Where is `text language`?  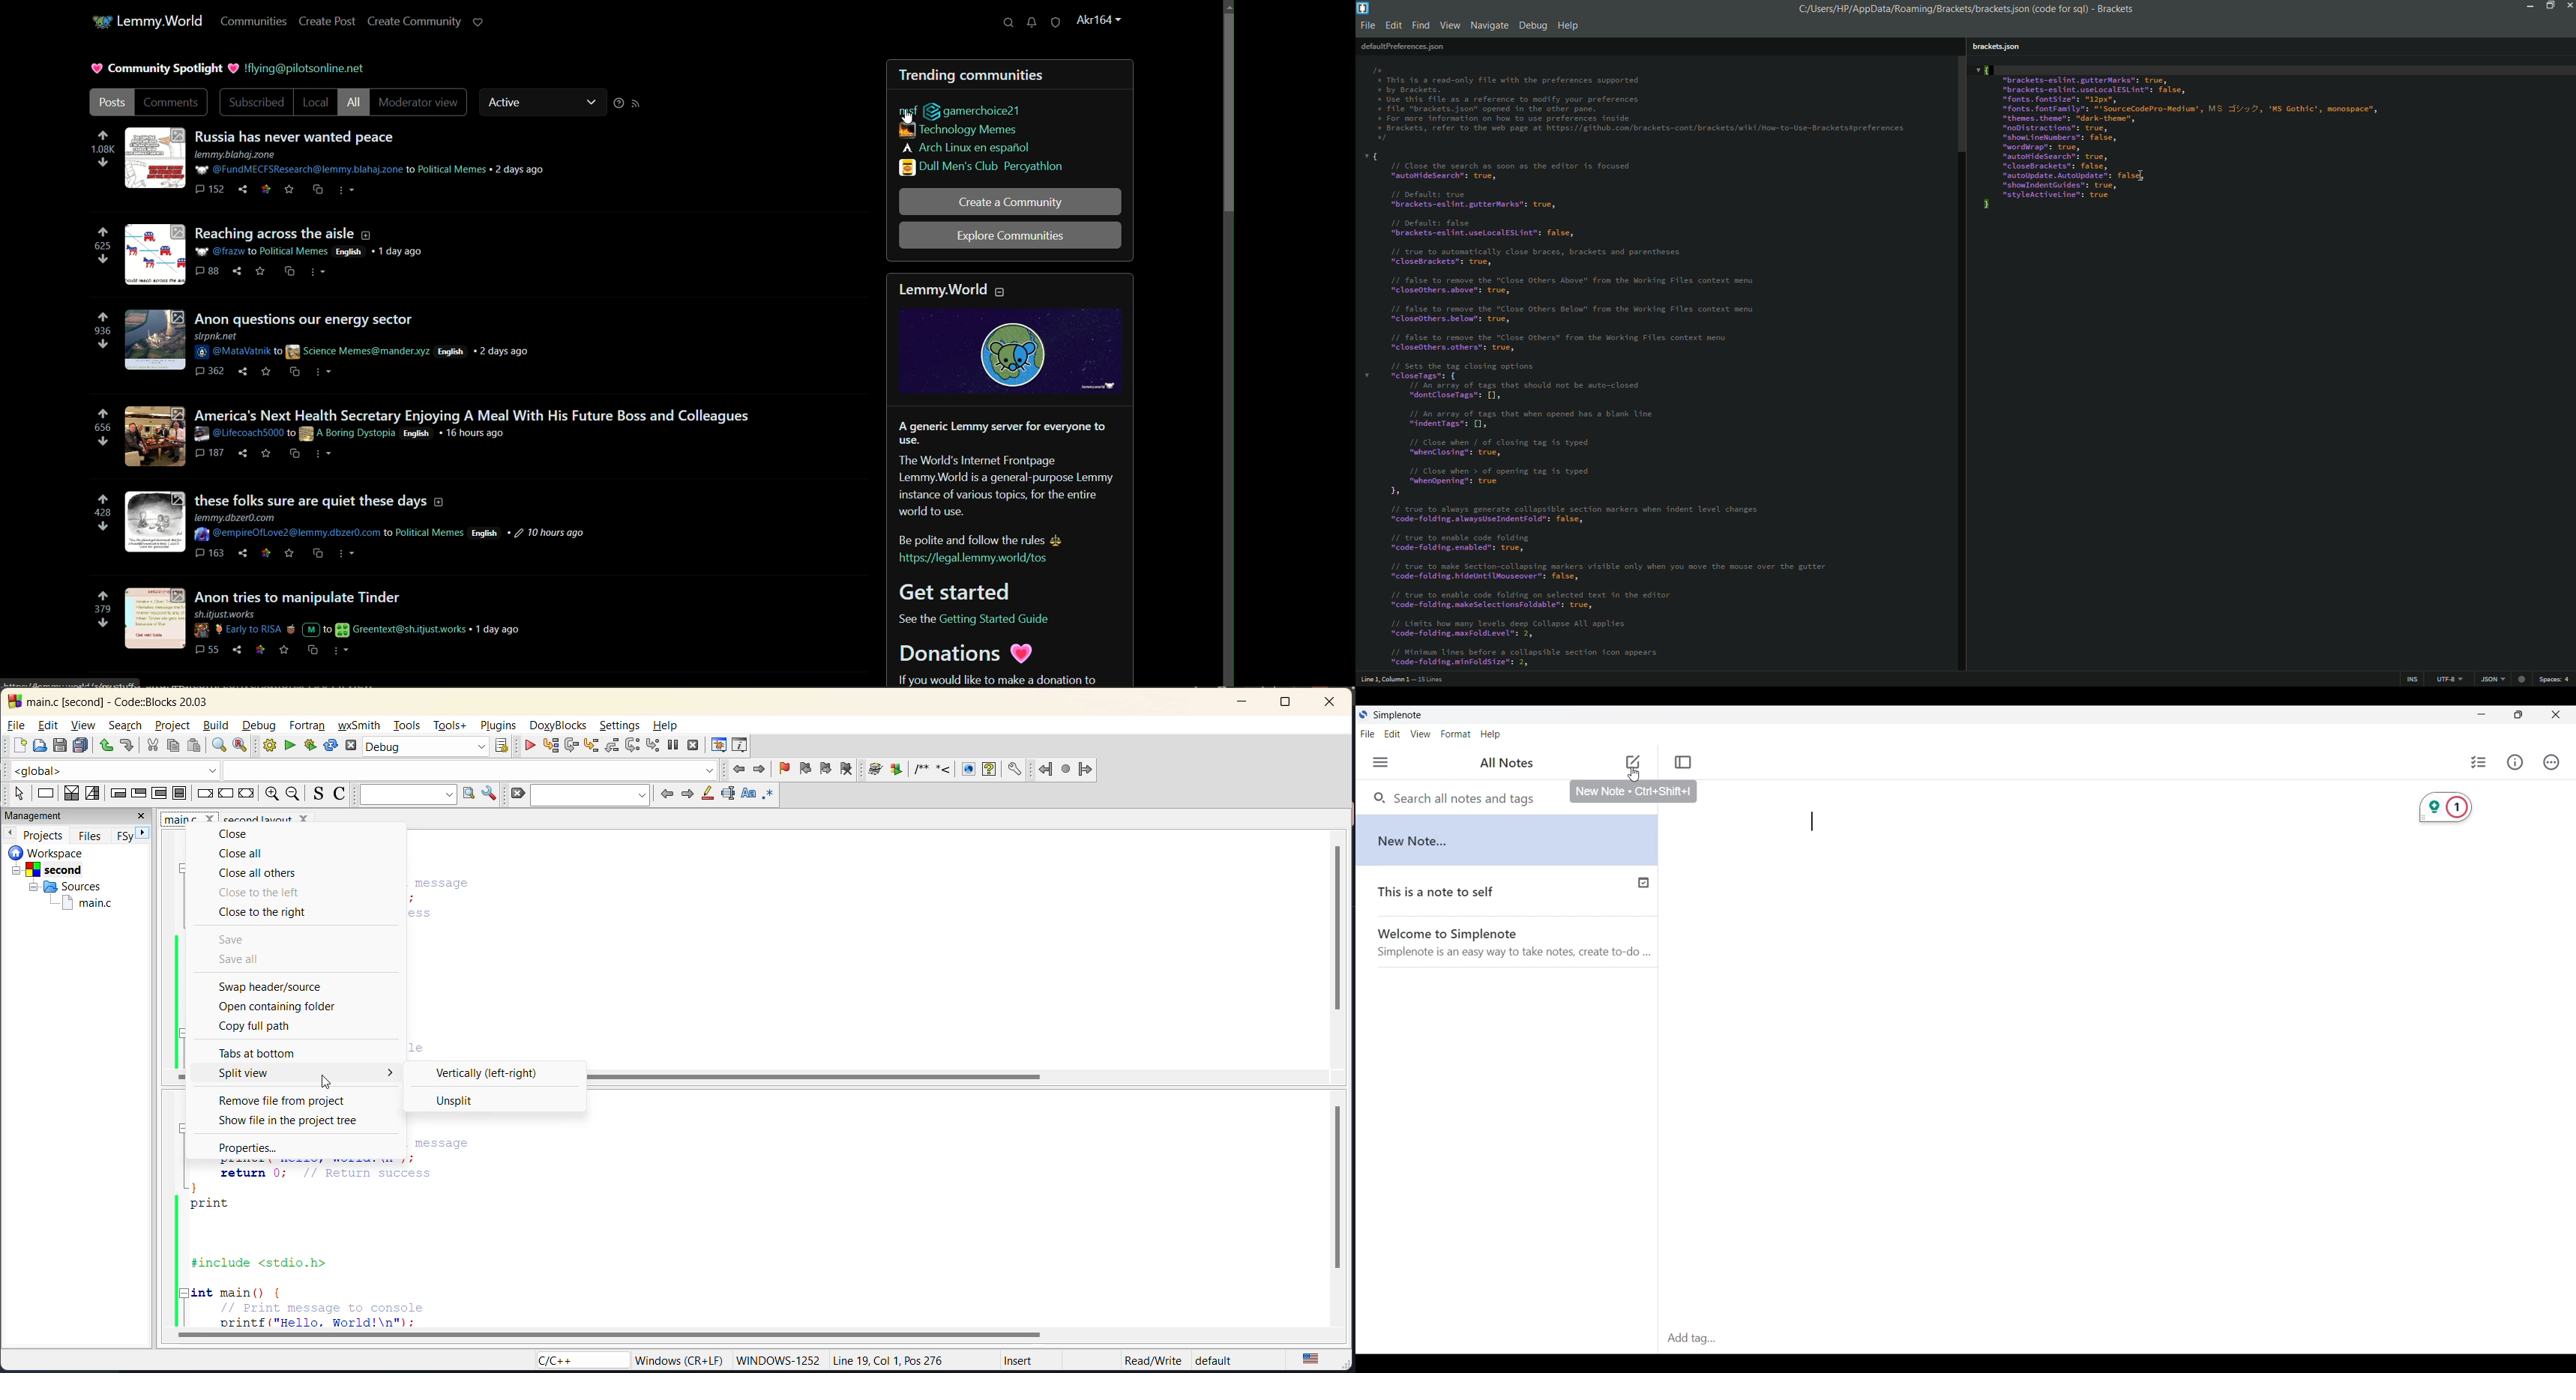 text language is located at coordinates (1317, 1358).